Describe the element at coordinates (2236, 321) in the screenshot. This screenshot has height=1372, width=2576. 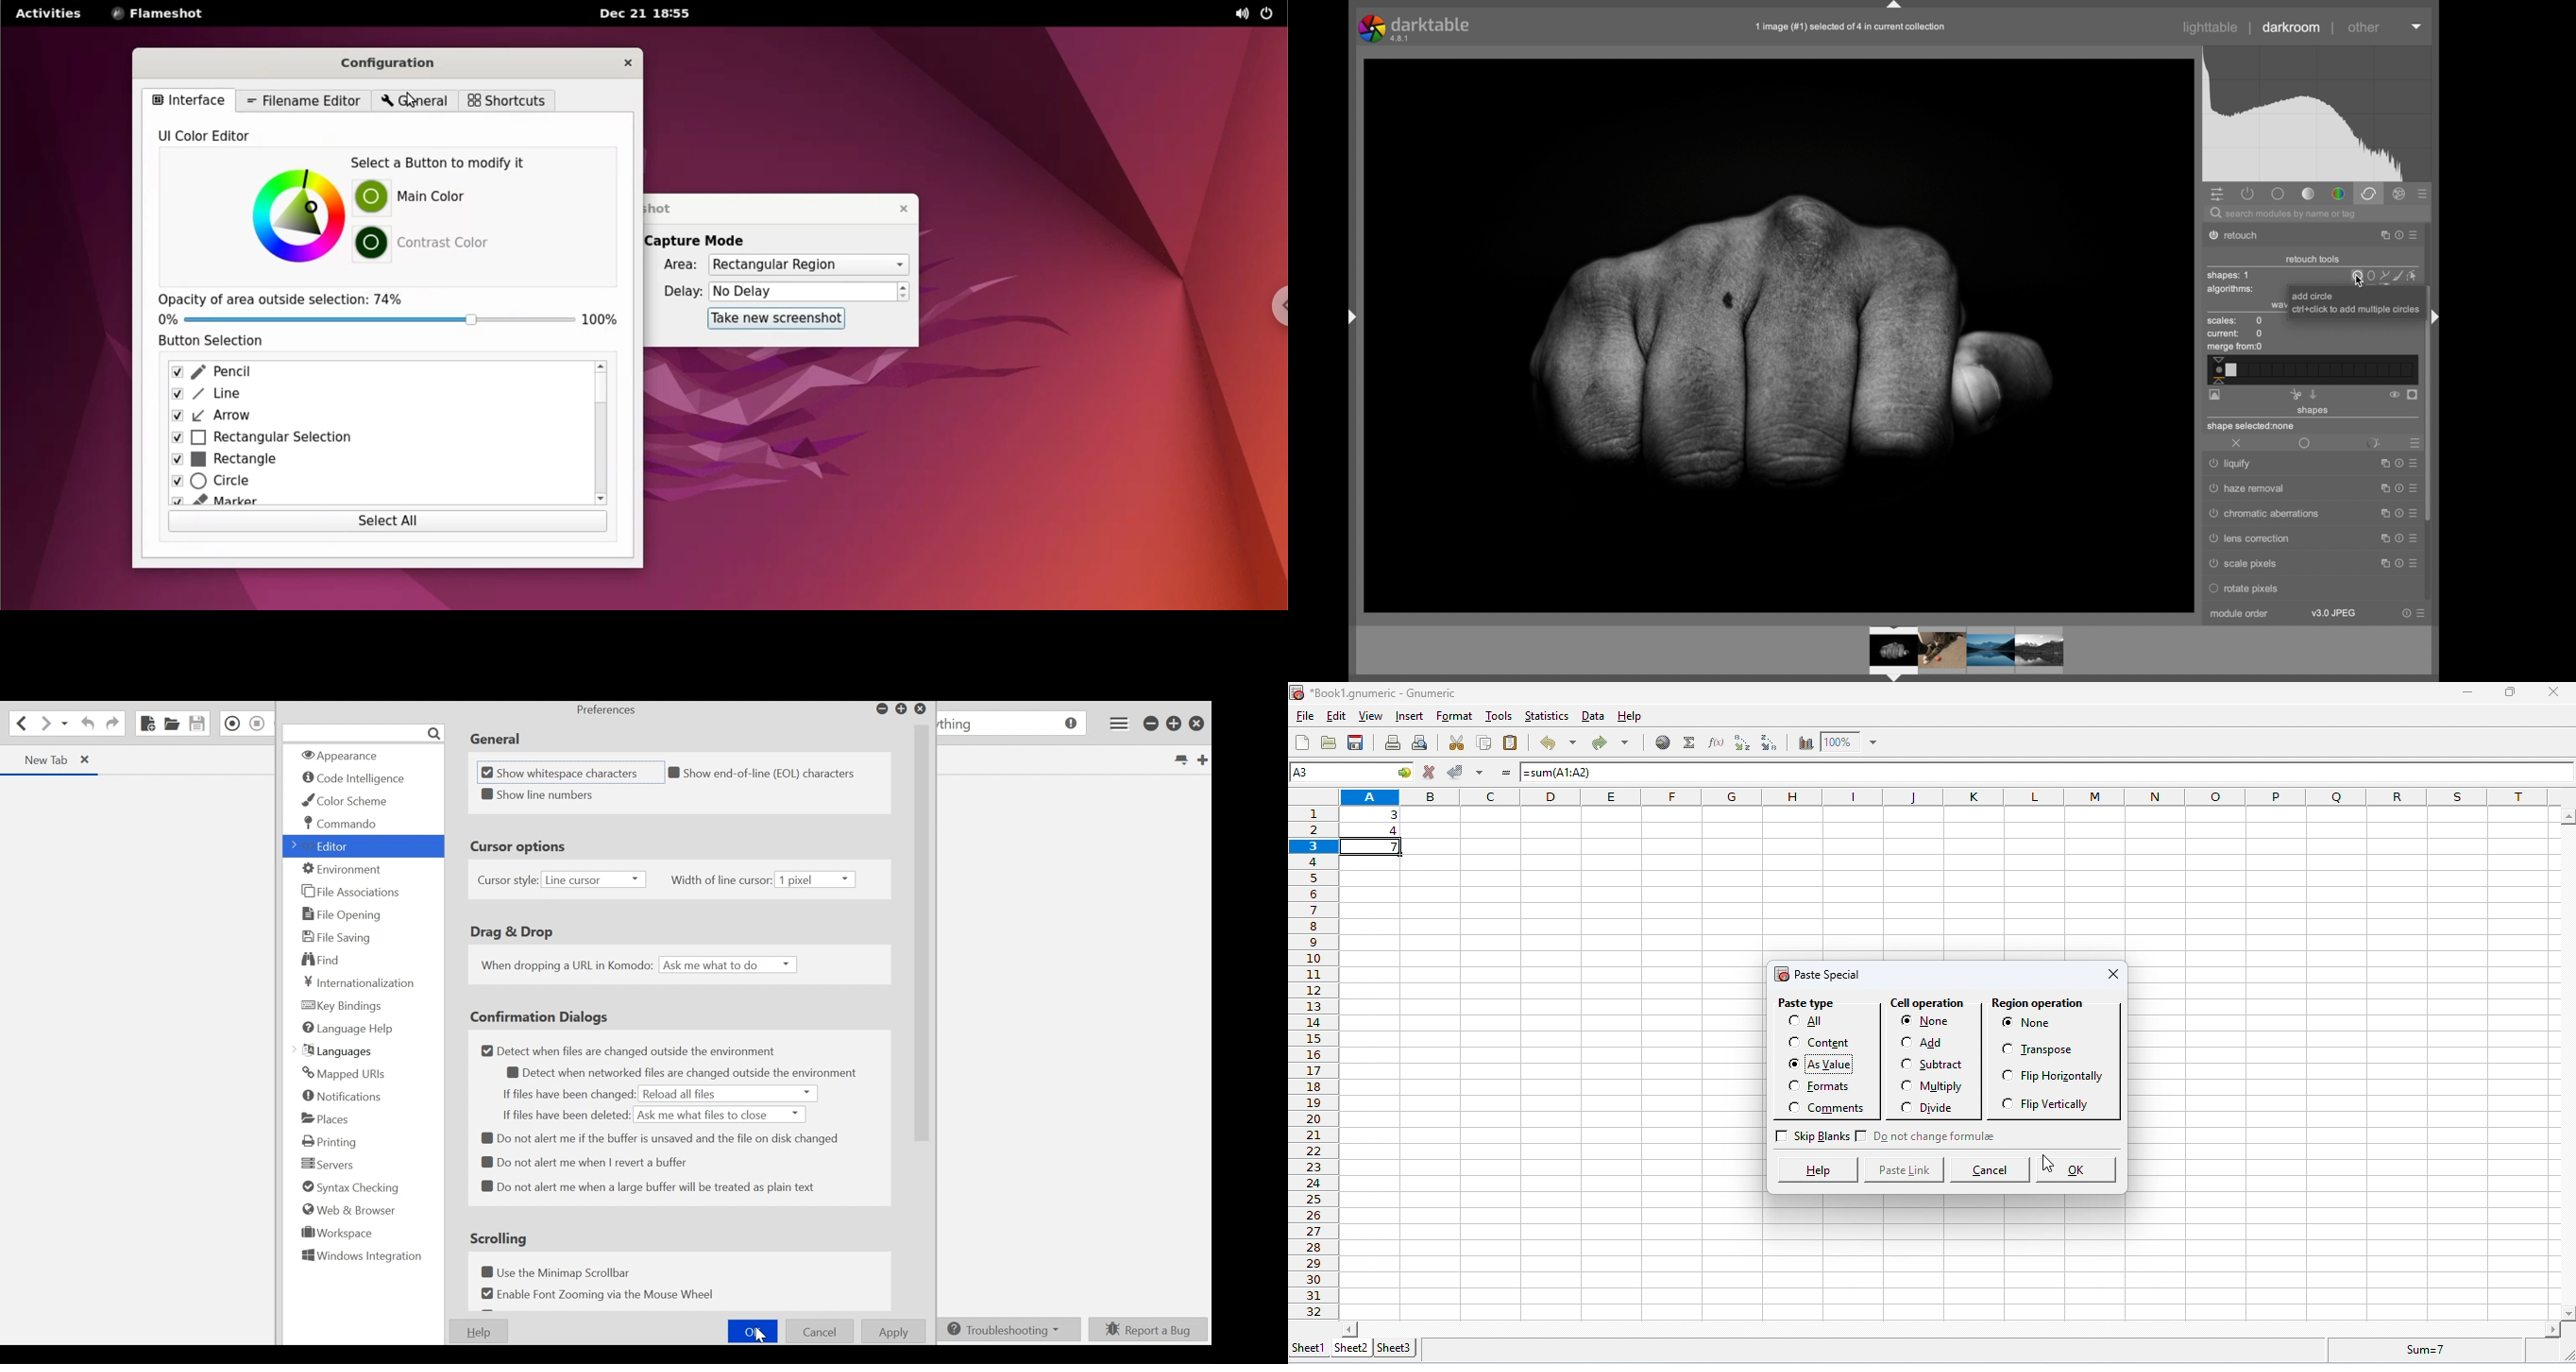
I see `scales: 0` at that location.